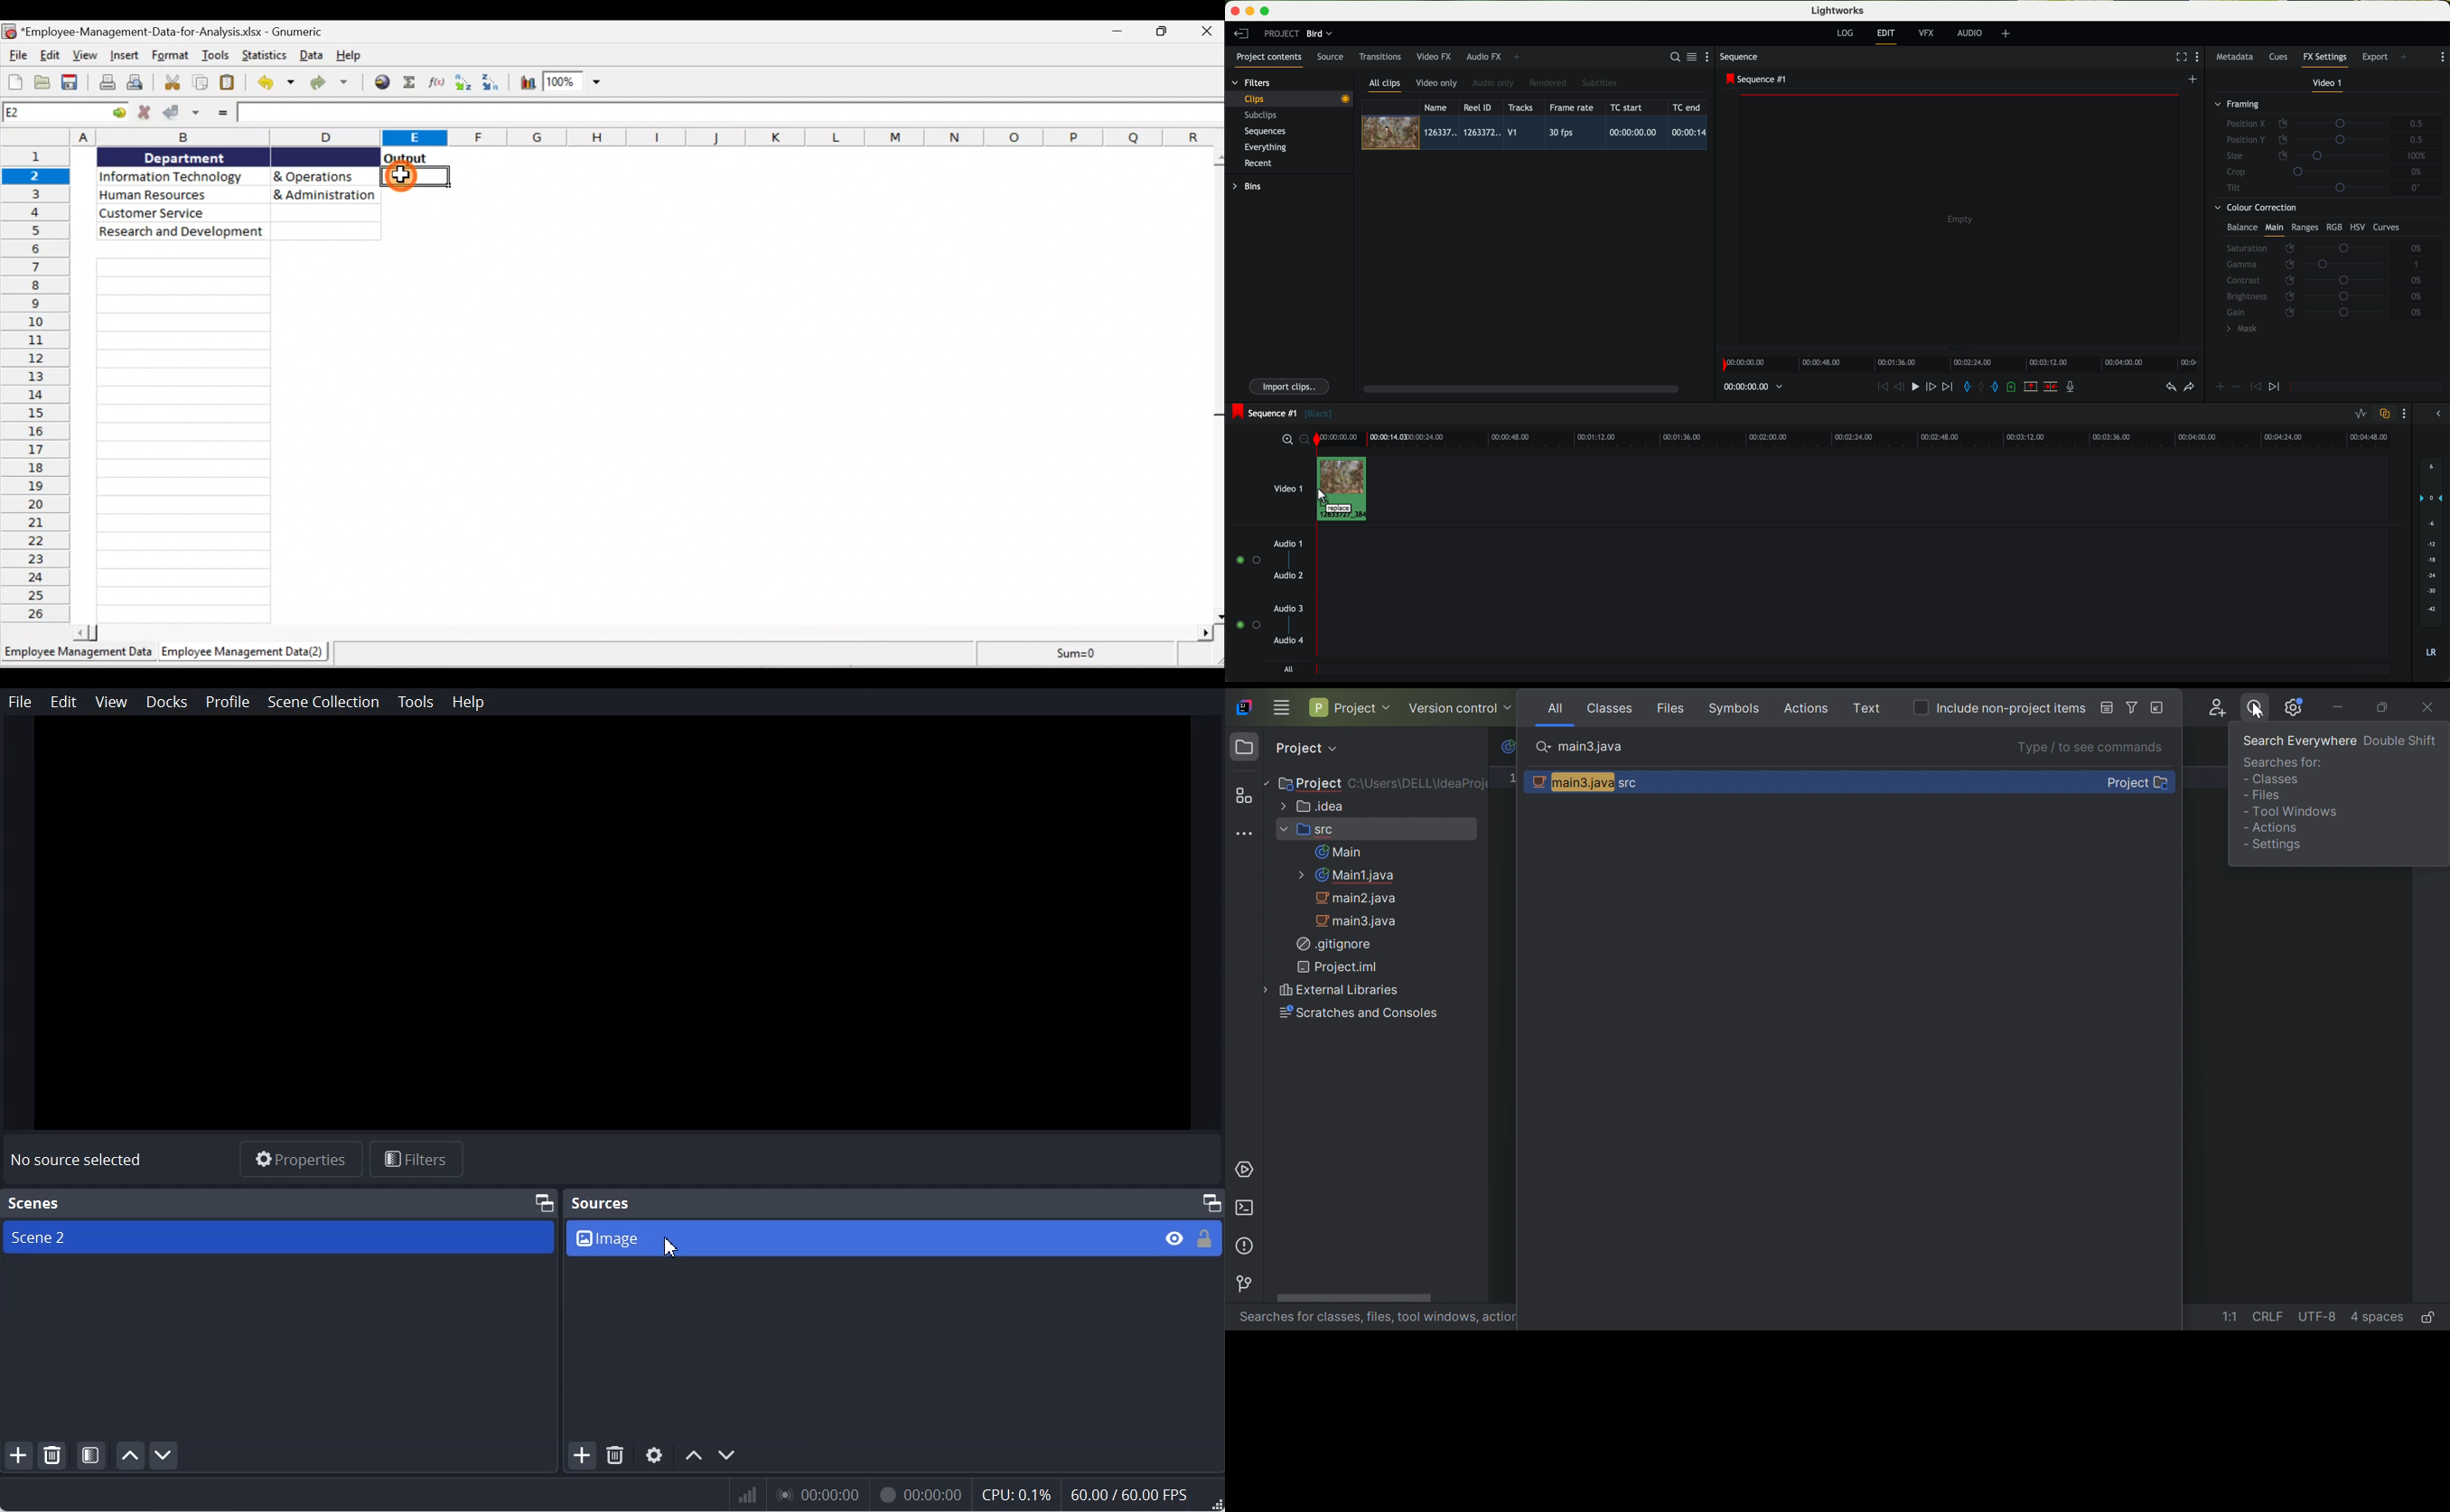 This screenshot has width=2464, height=1512. I want to click on gain, so click(2311, 312).